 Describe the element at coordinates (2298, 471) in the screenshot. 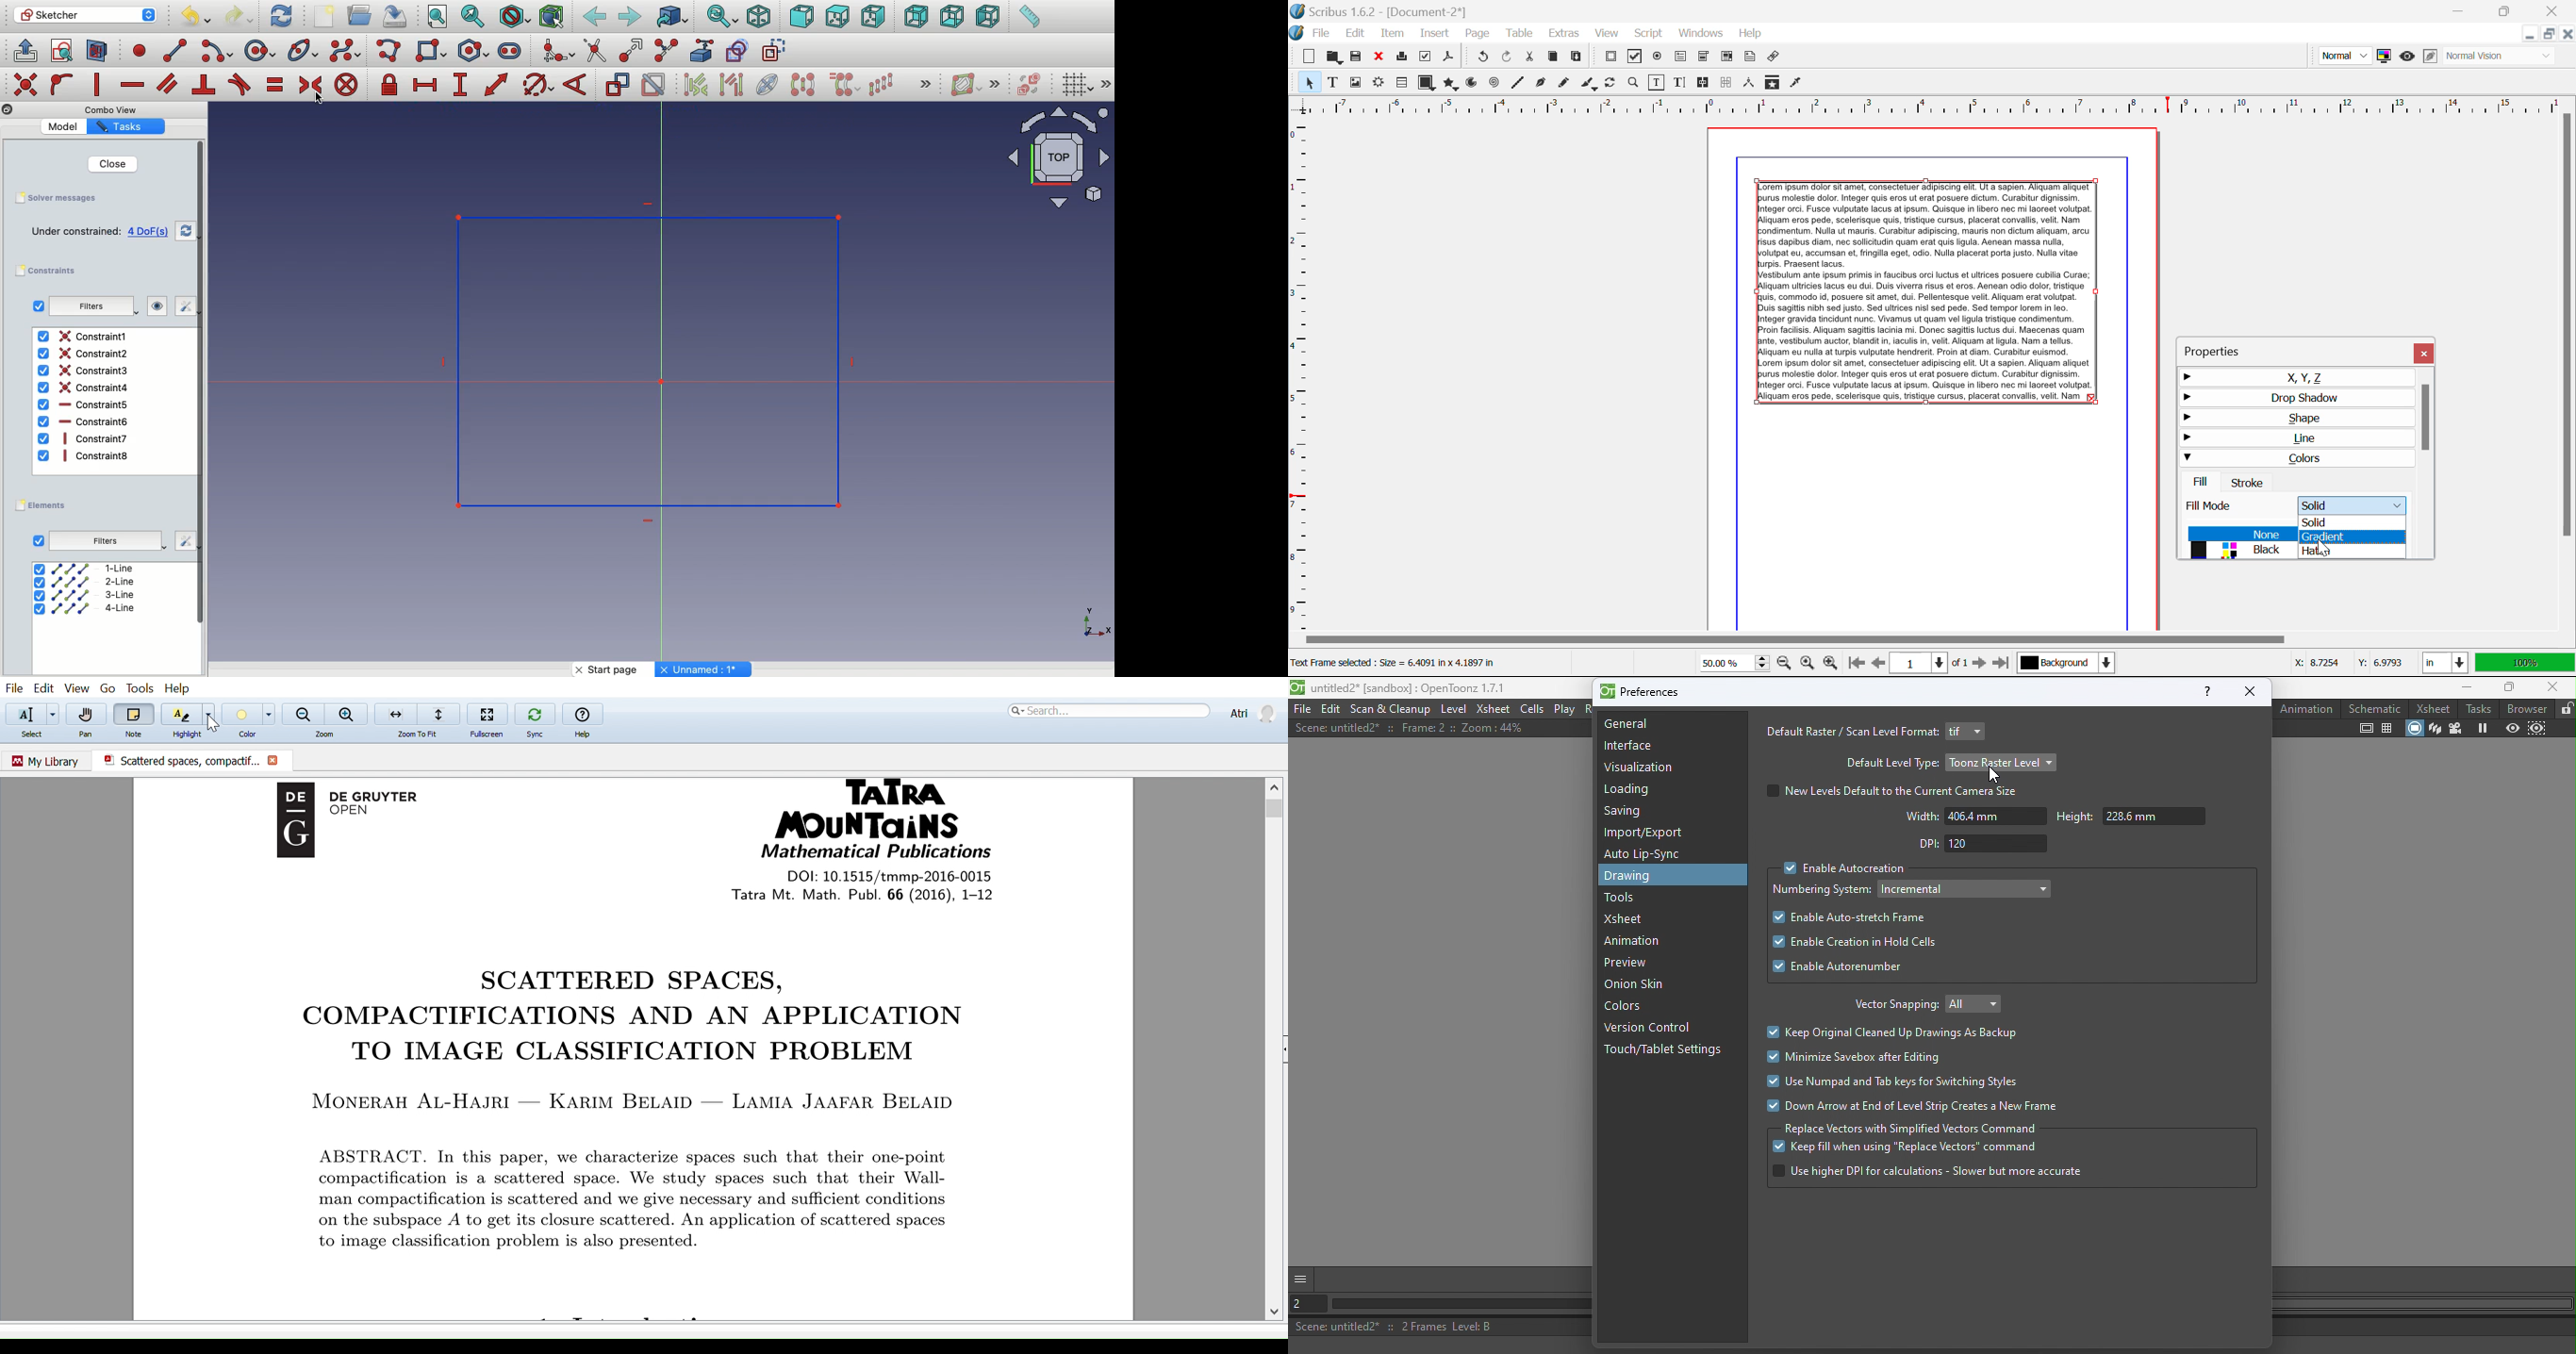

I see `Colors Tab Open` at that location.